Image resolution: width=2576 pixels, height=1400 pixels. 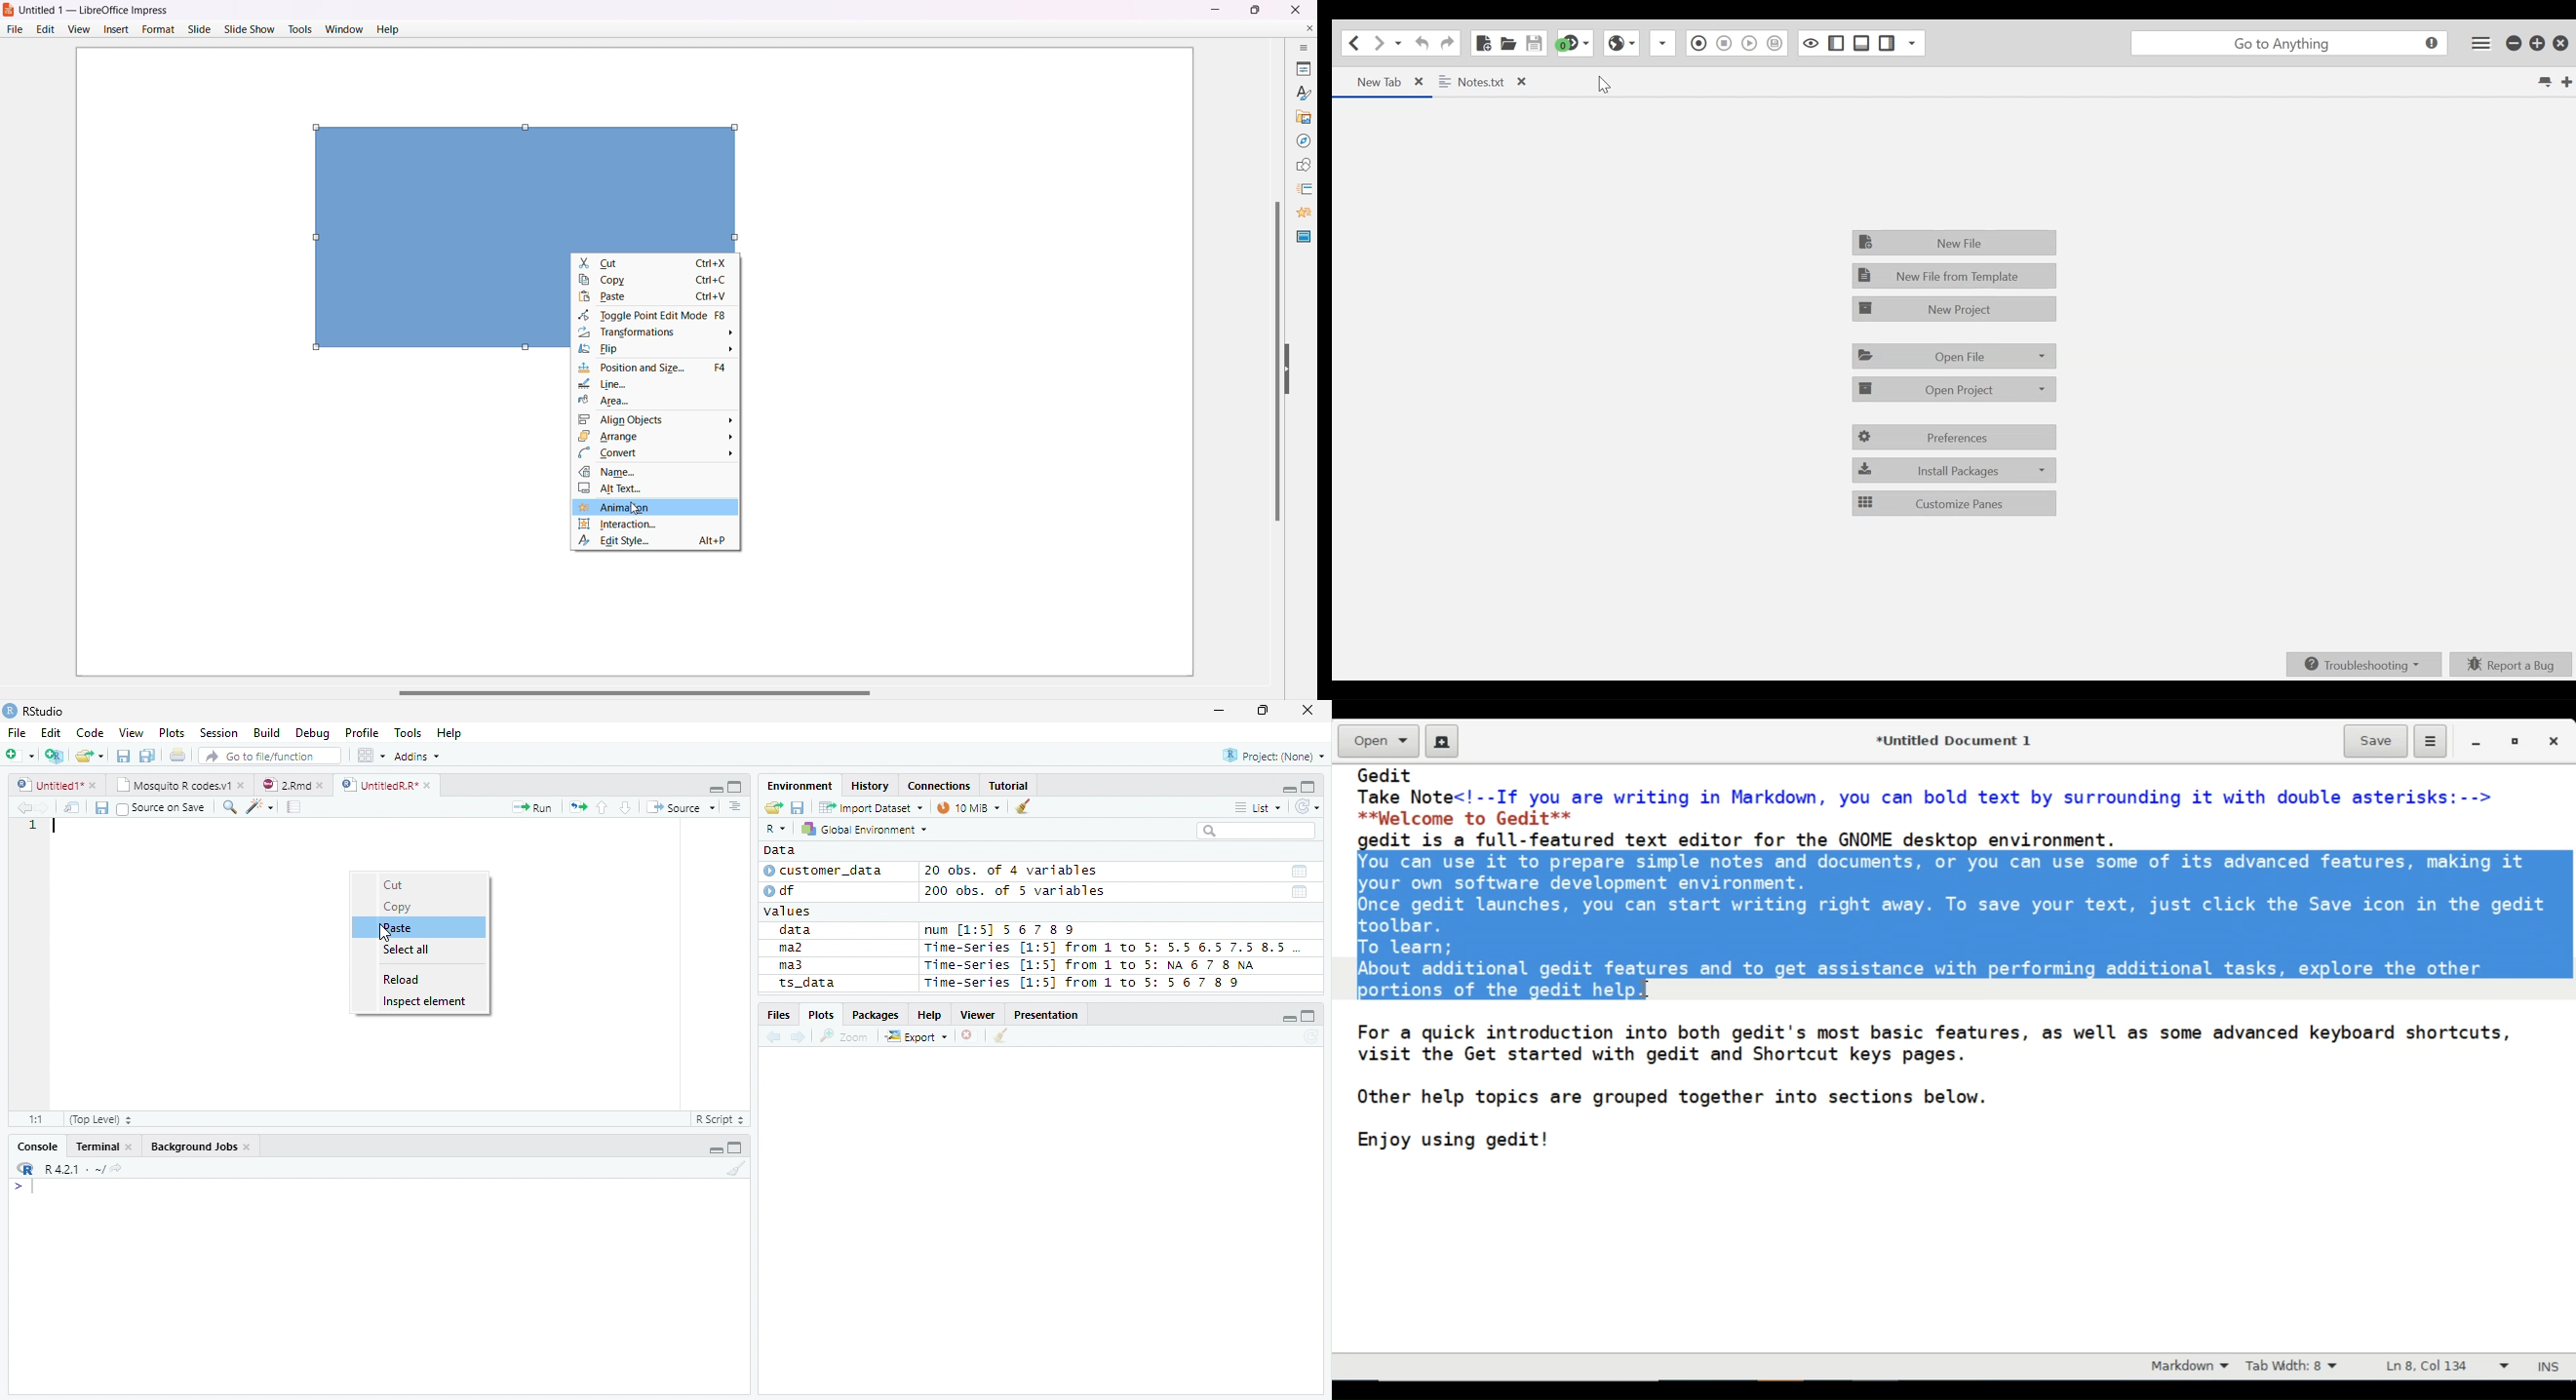 What do you see at coordinates (133, 732) in the screenshot?
I see `View` at bounding box center [133, 732].